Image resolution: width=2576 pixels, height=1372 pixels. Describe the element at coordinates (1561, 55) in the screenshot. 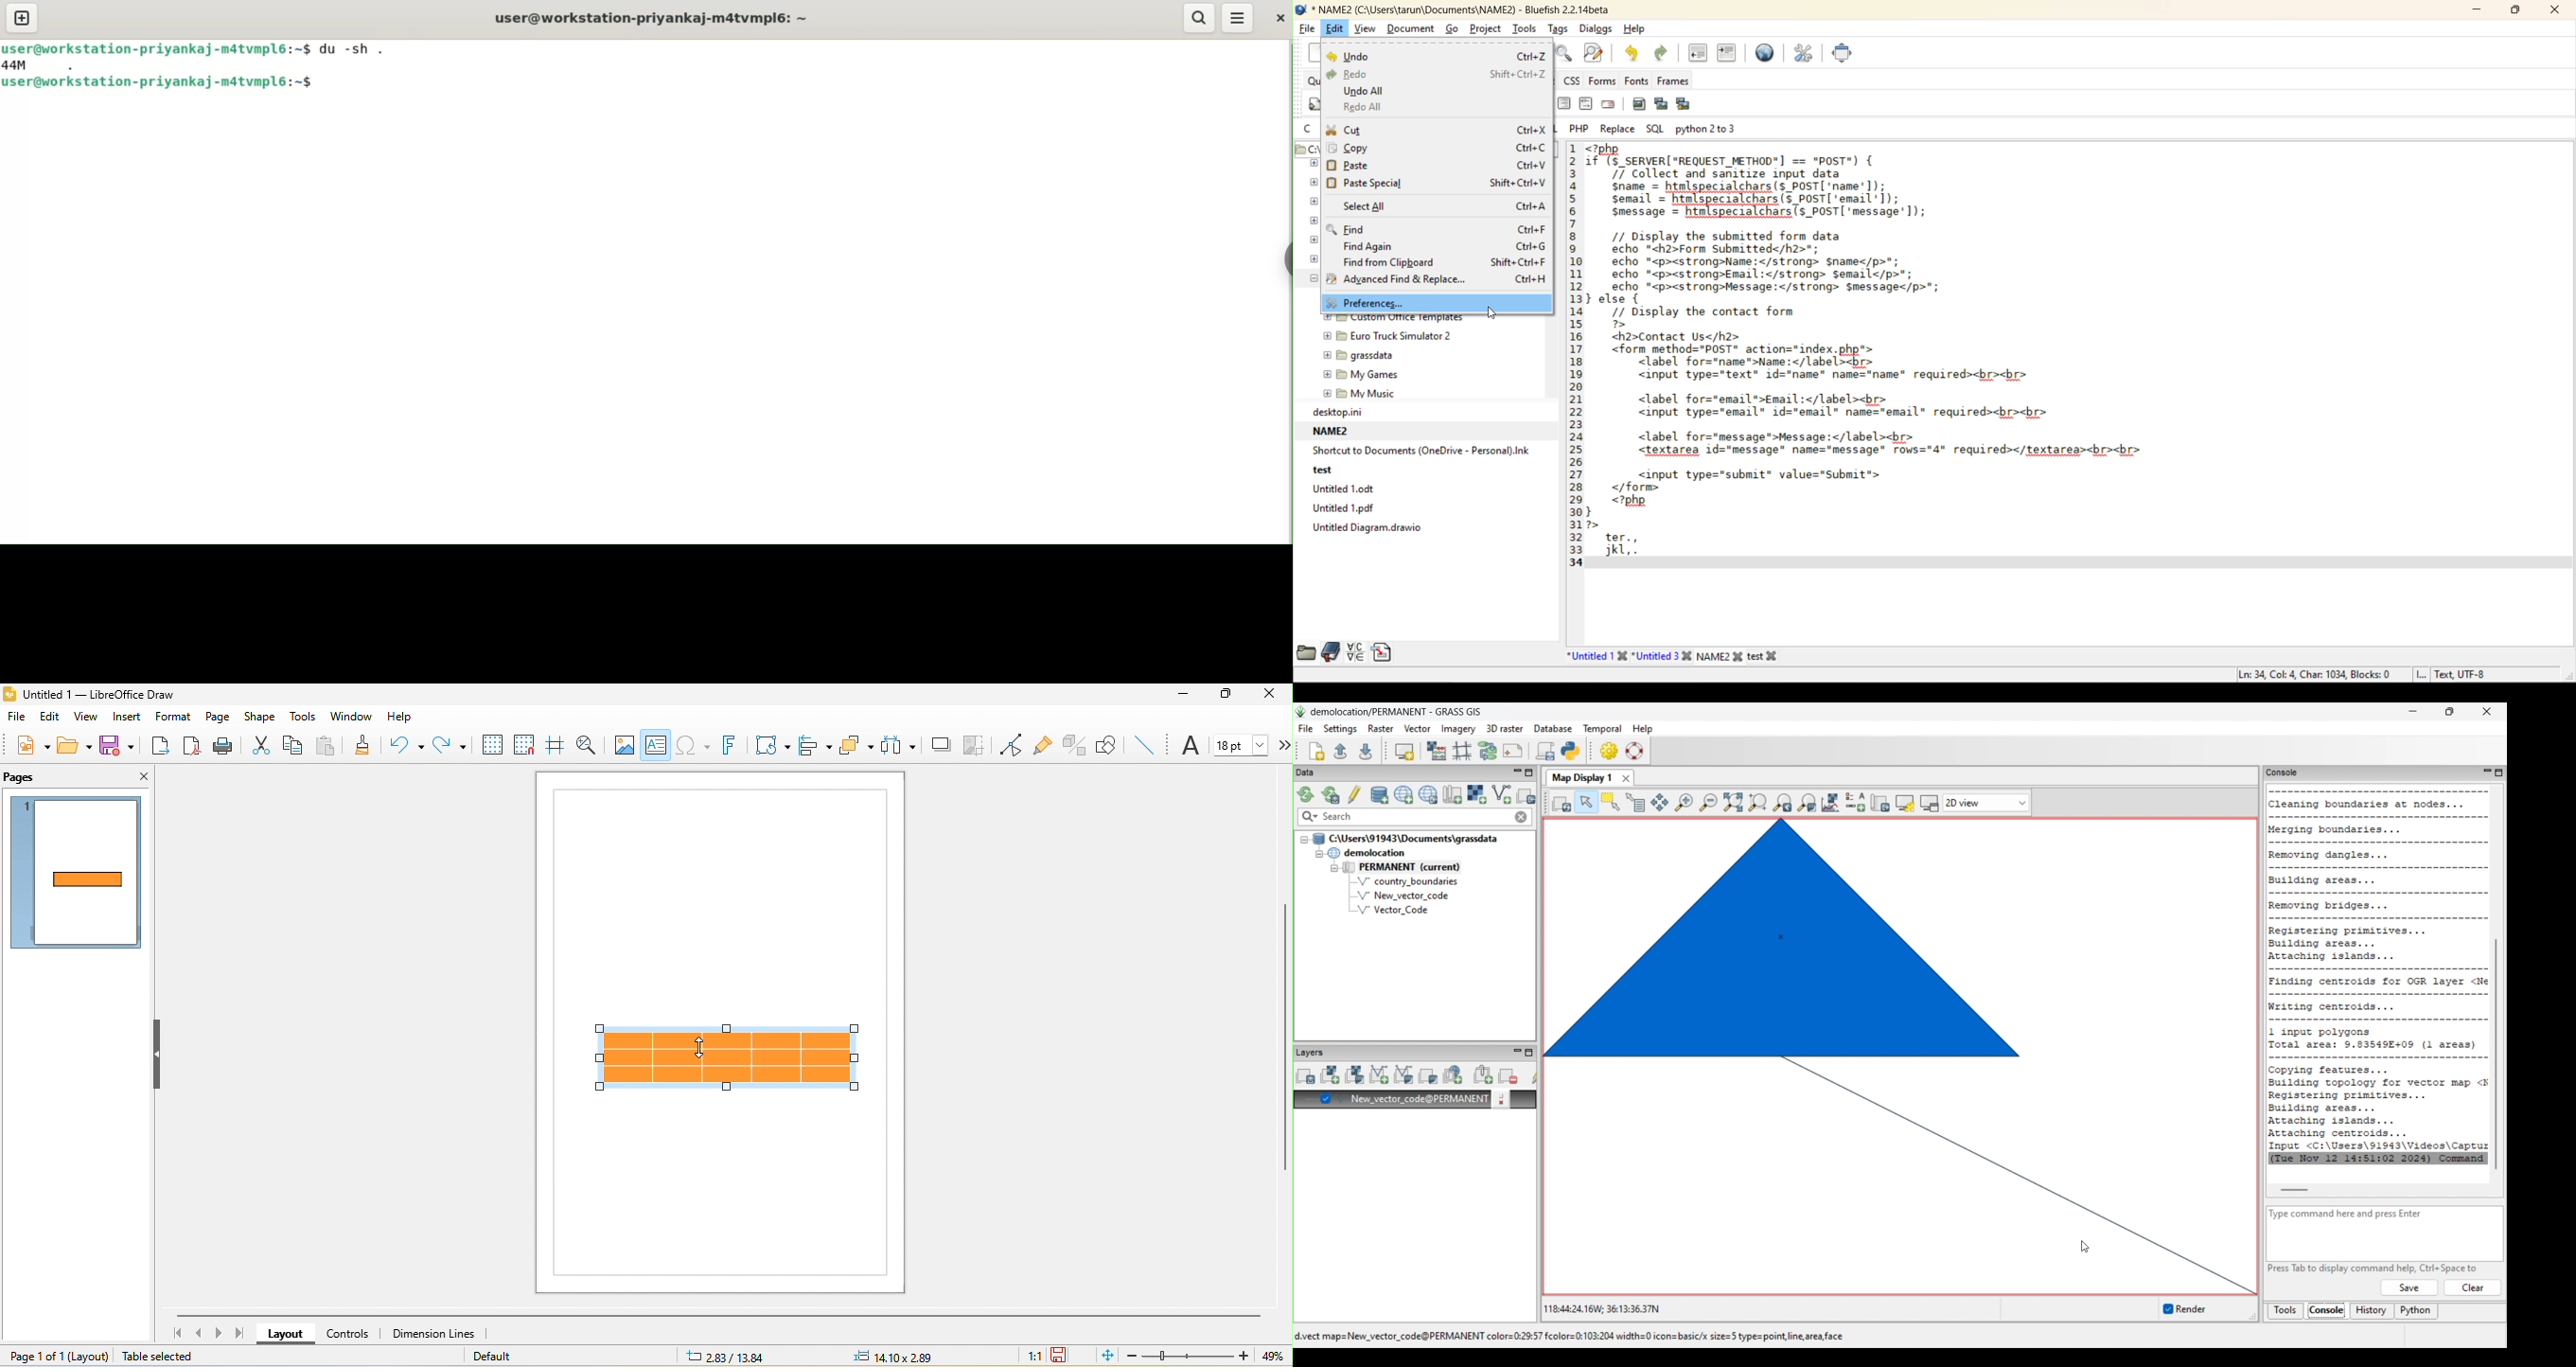

I see `find` at that location.